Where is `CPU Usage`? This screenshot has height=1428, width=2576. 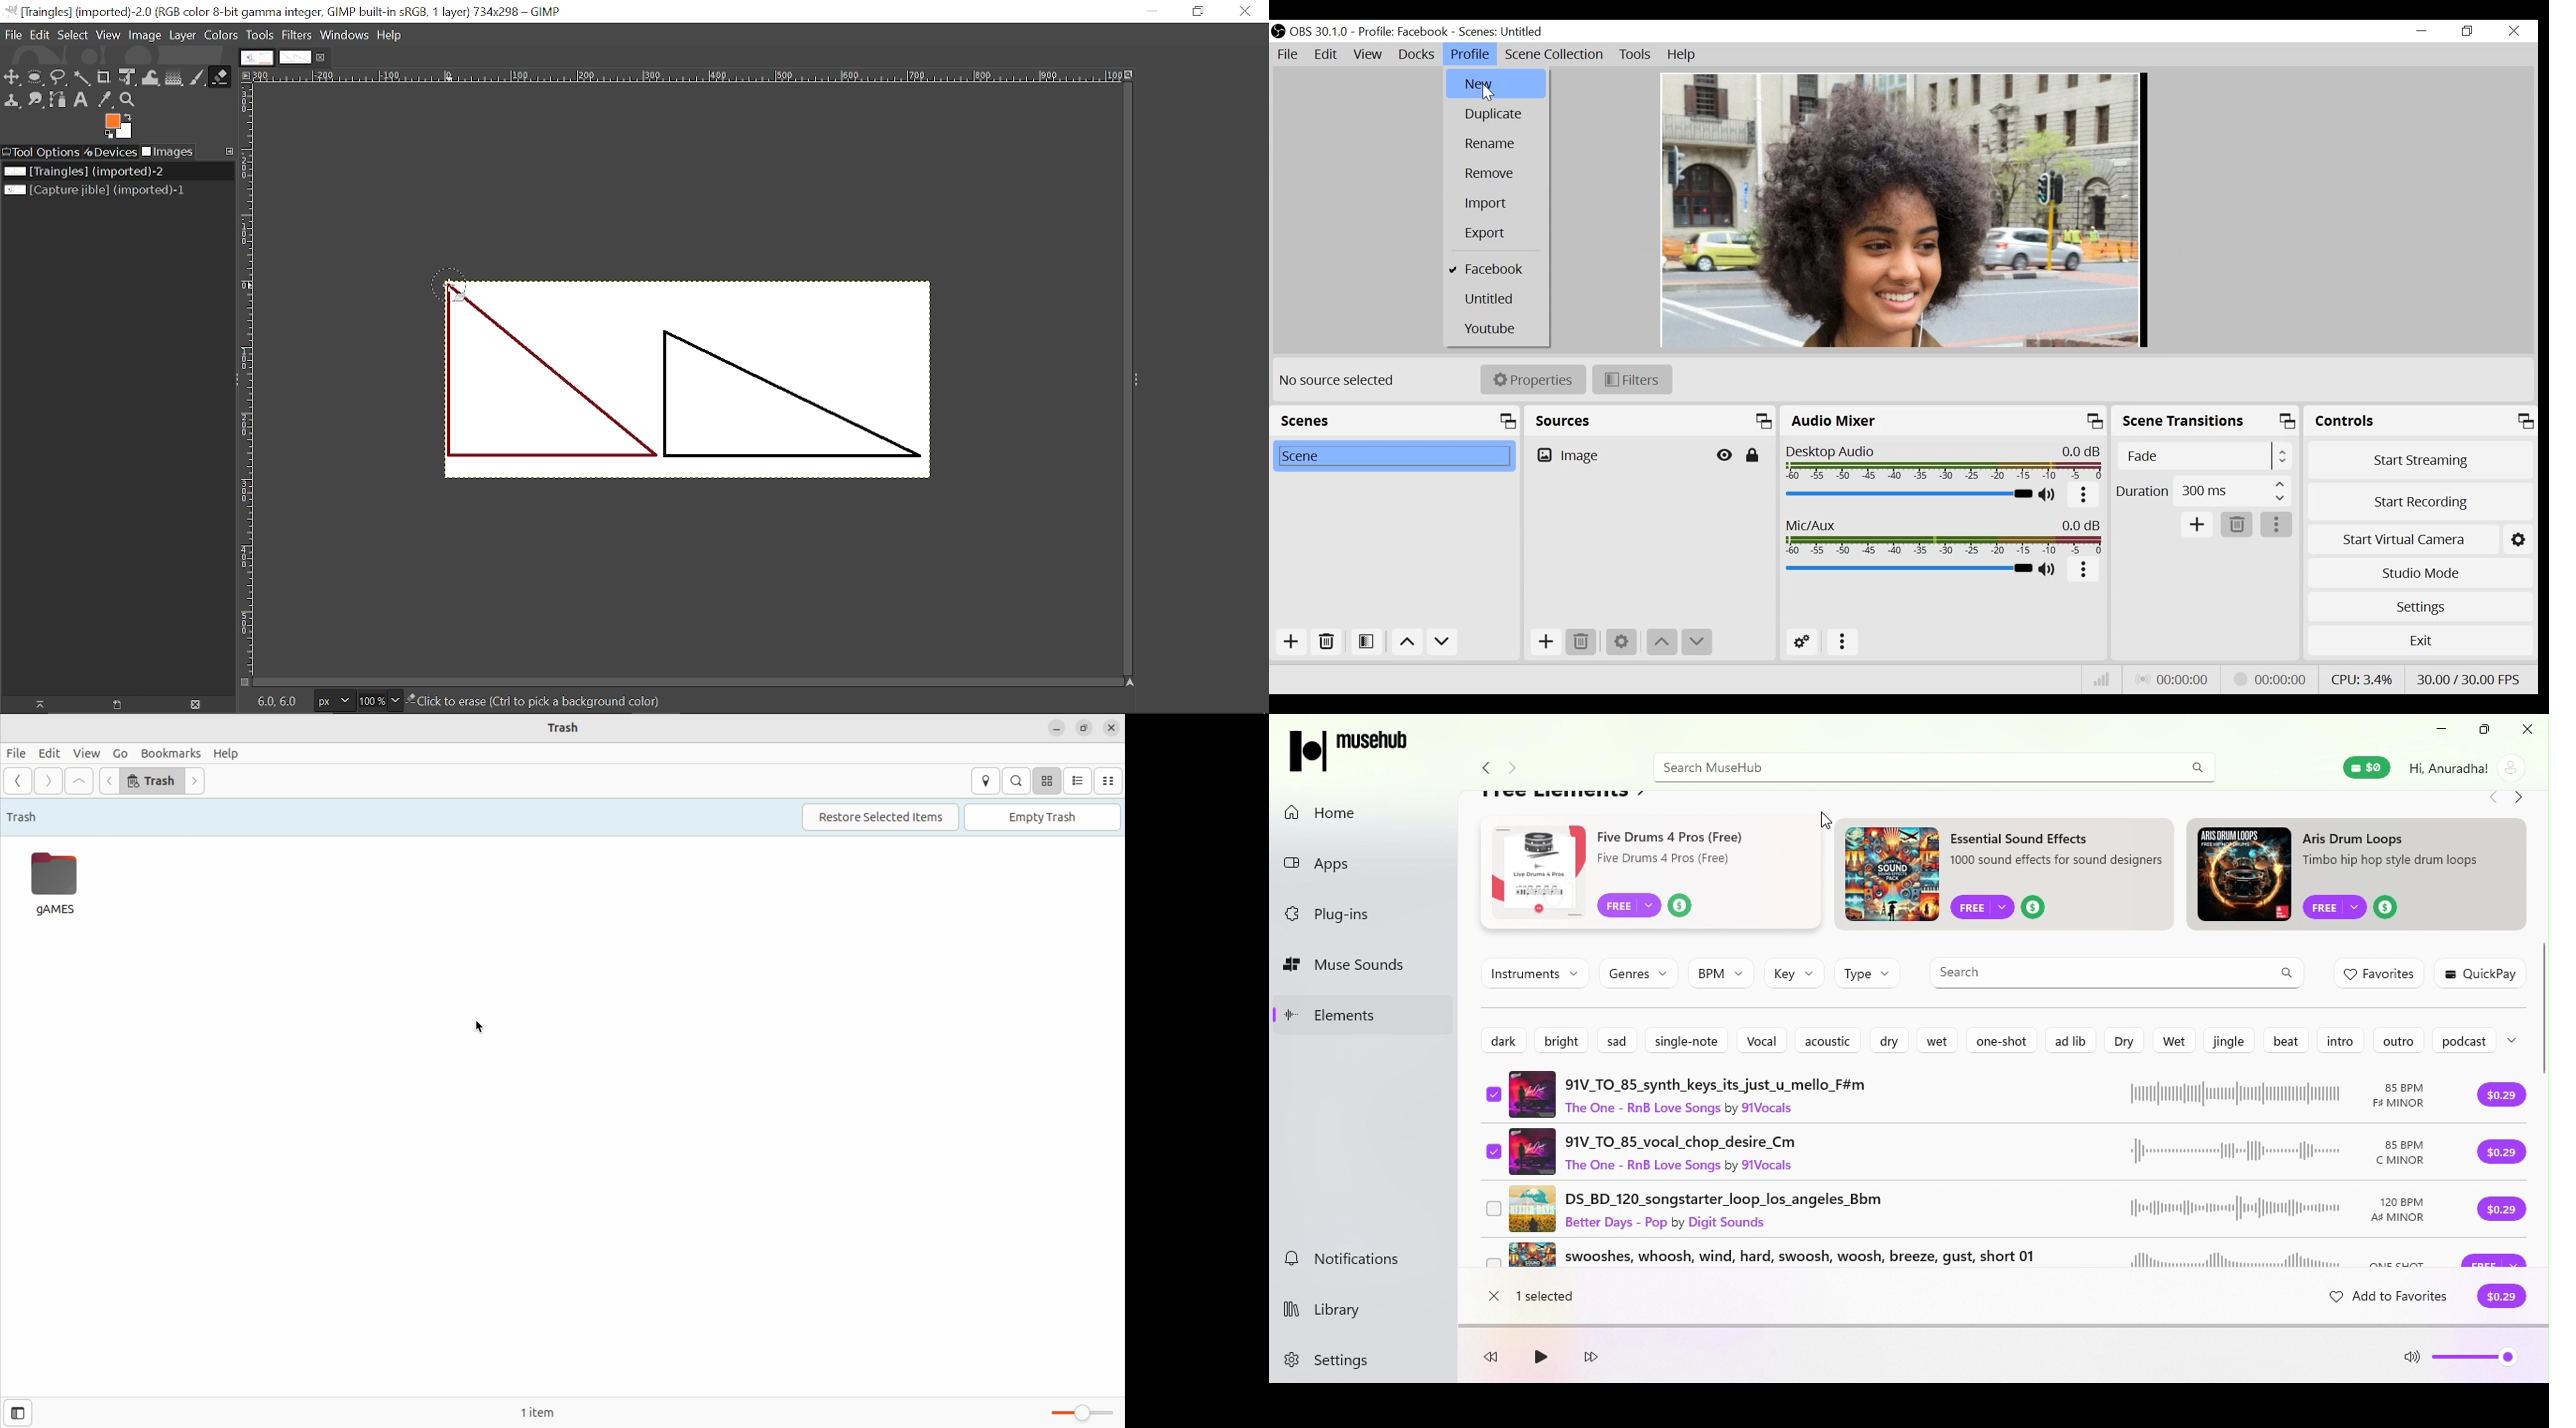
CPU Usage is located at coordinates (2363, 678).